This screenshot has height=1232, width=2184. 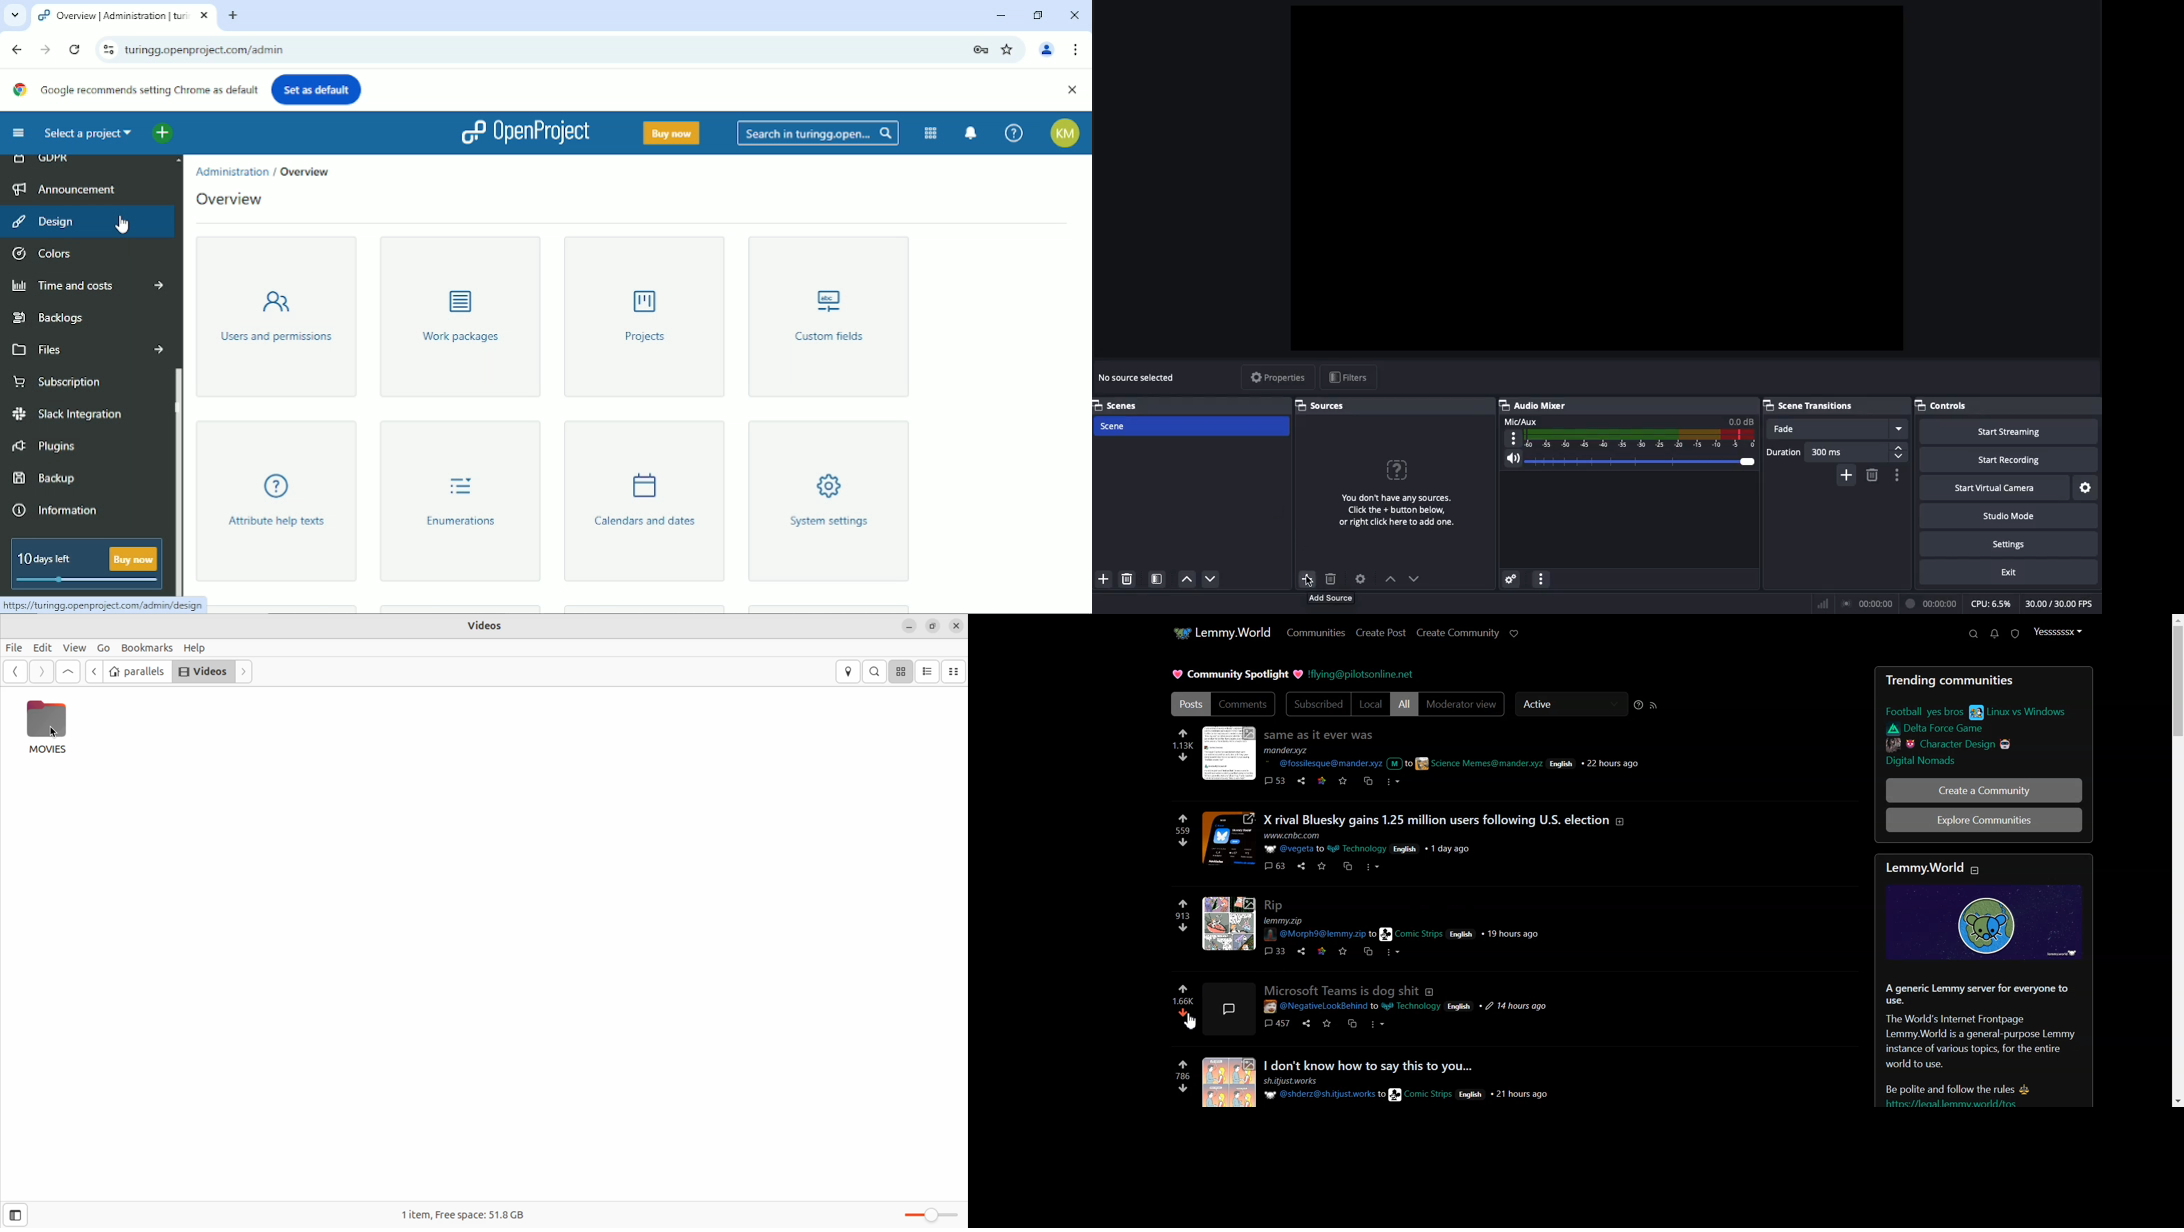 I want to click on Scroll bar, so click(x=2175, y=861).